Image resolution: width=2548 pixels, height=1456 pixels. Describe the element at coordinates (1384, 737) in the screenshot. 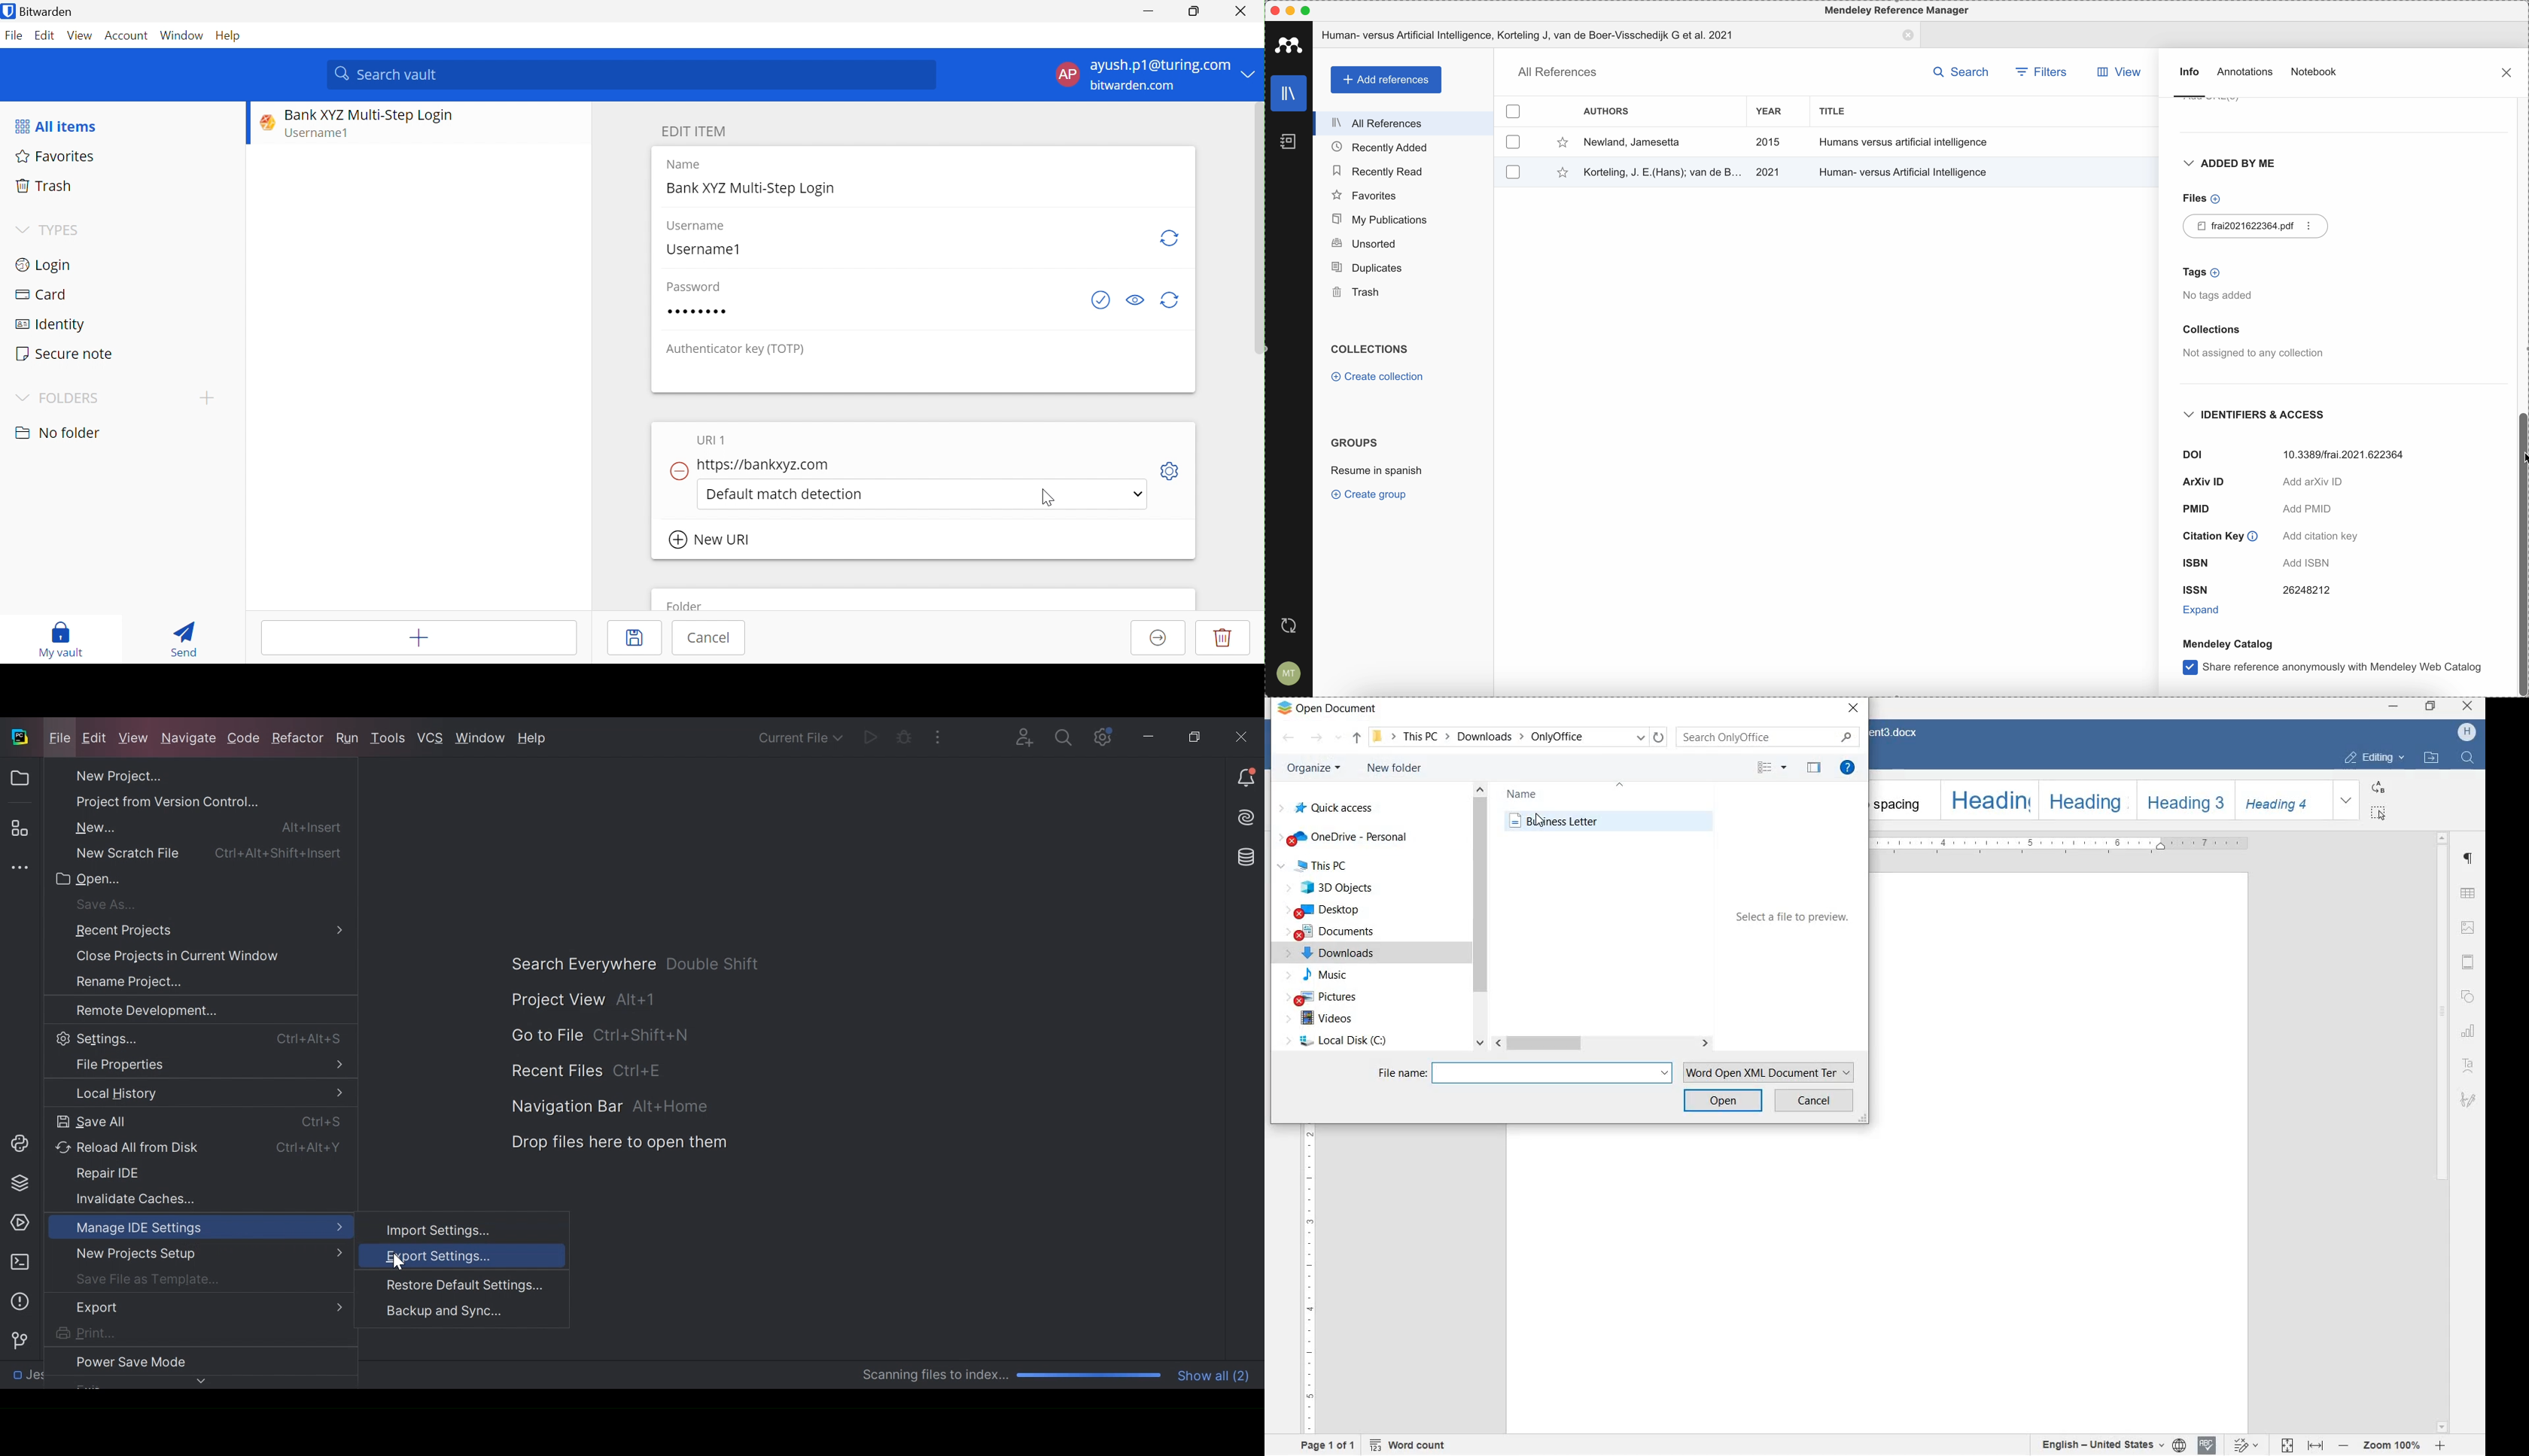

I see `file path` at that location.